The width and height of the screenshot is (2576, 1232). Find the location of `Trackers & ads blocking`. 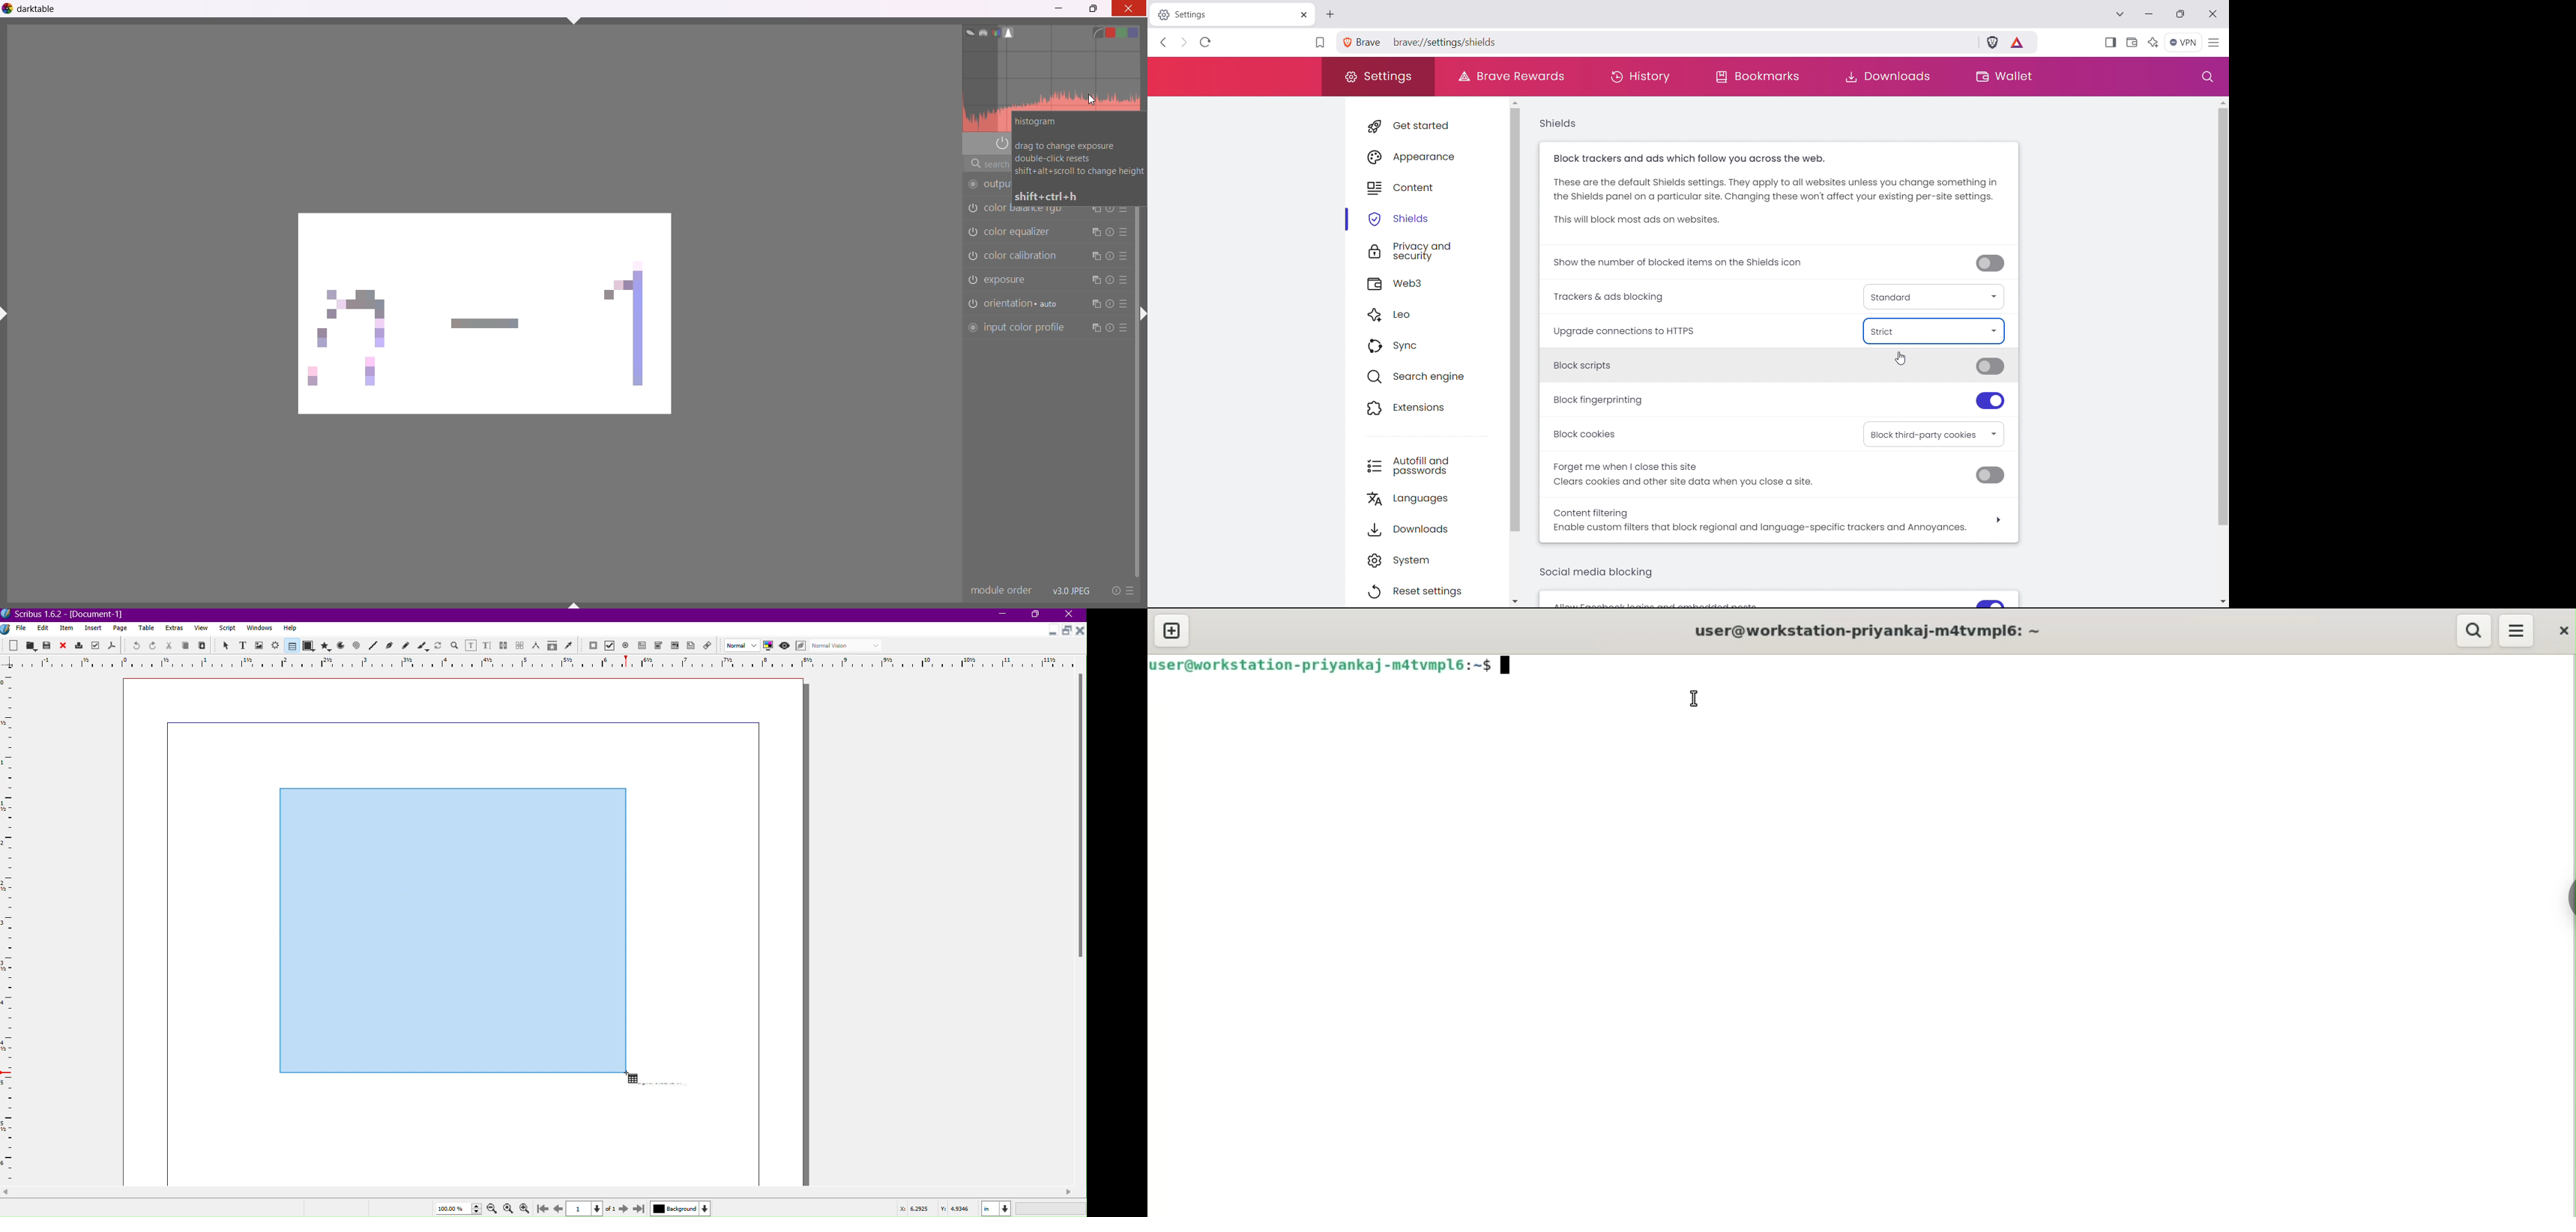

Trackers & ads blocking is located at coordinates (1627, 296).